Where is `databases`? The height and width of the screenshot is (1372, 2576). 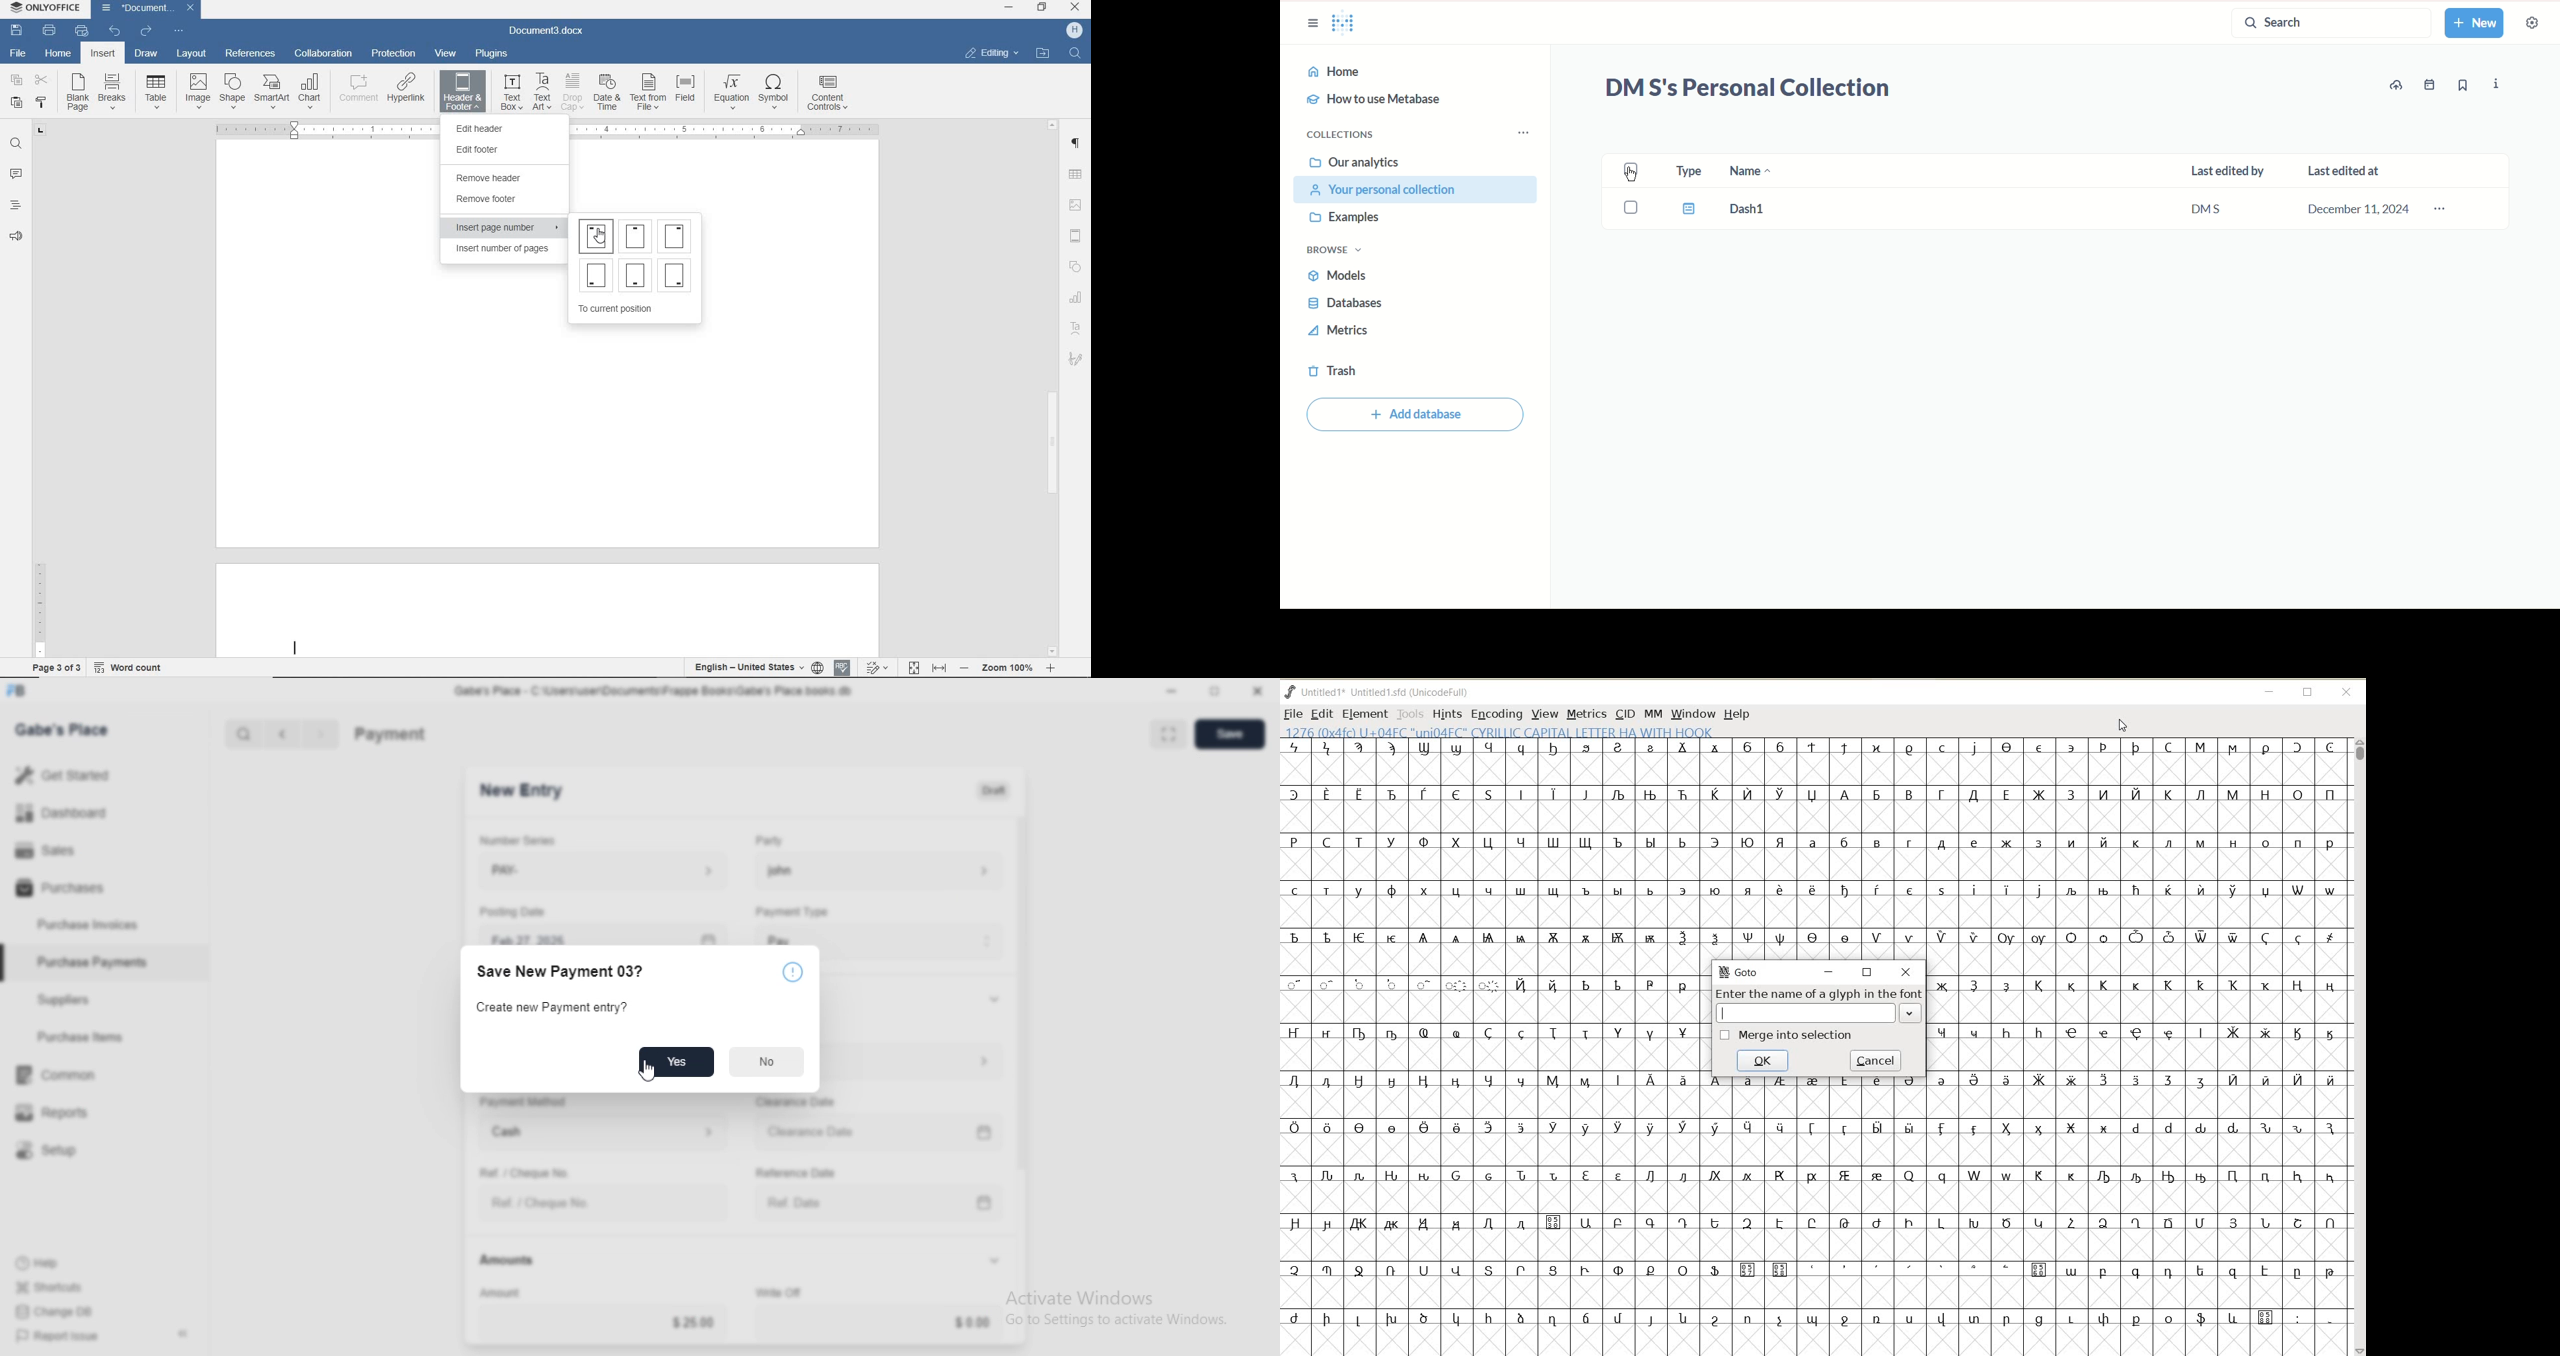
databases is located at coordinates (1350, 303).